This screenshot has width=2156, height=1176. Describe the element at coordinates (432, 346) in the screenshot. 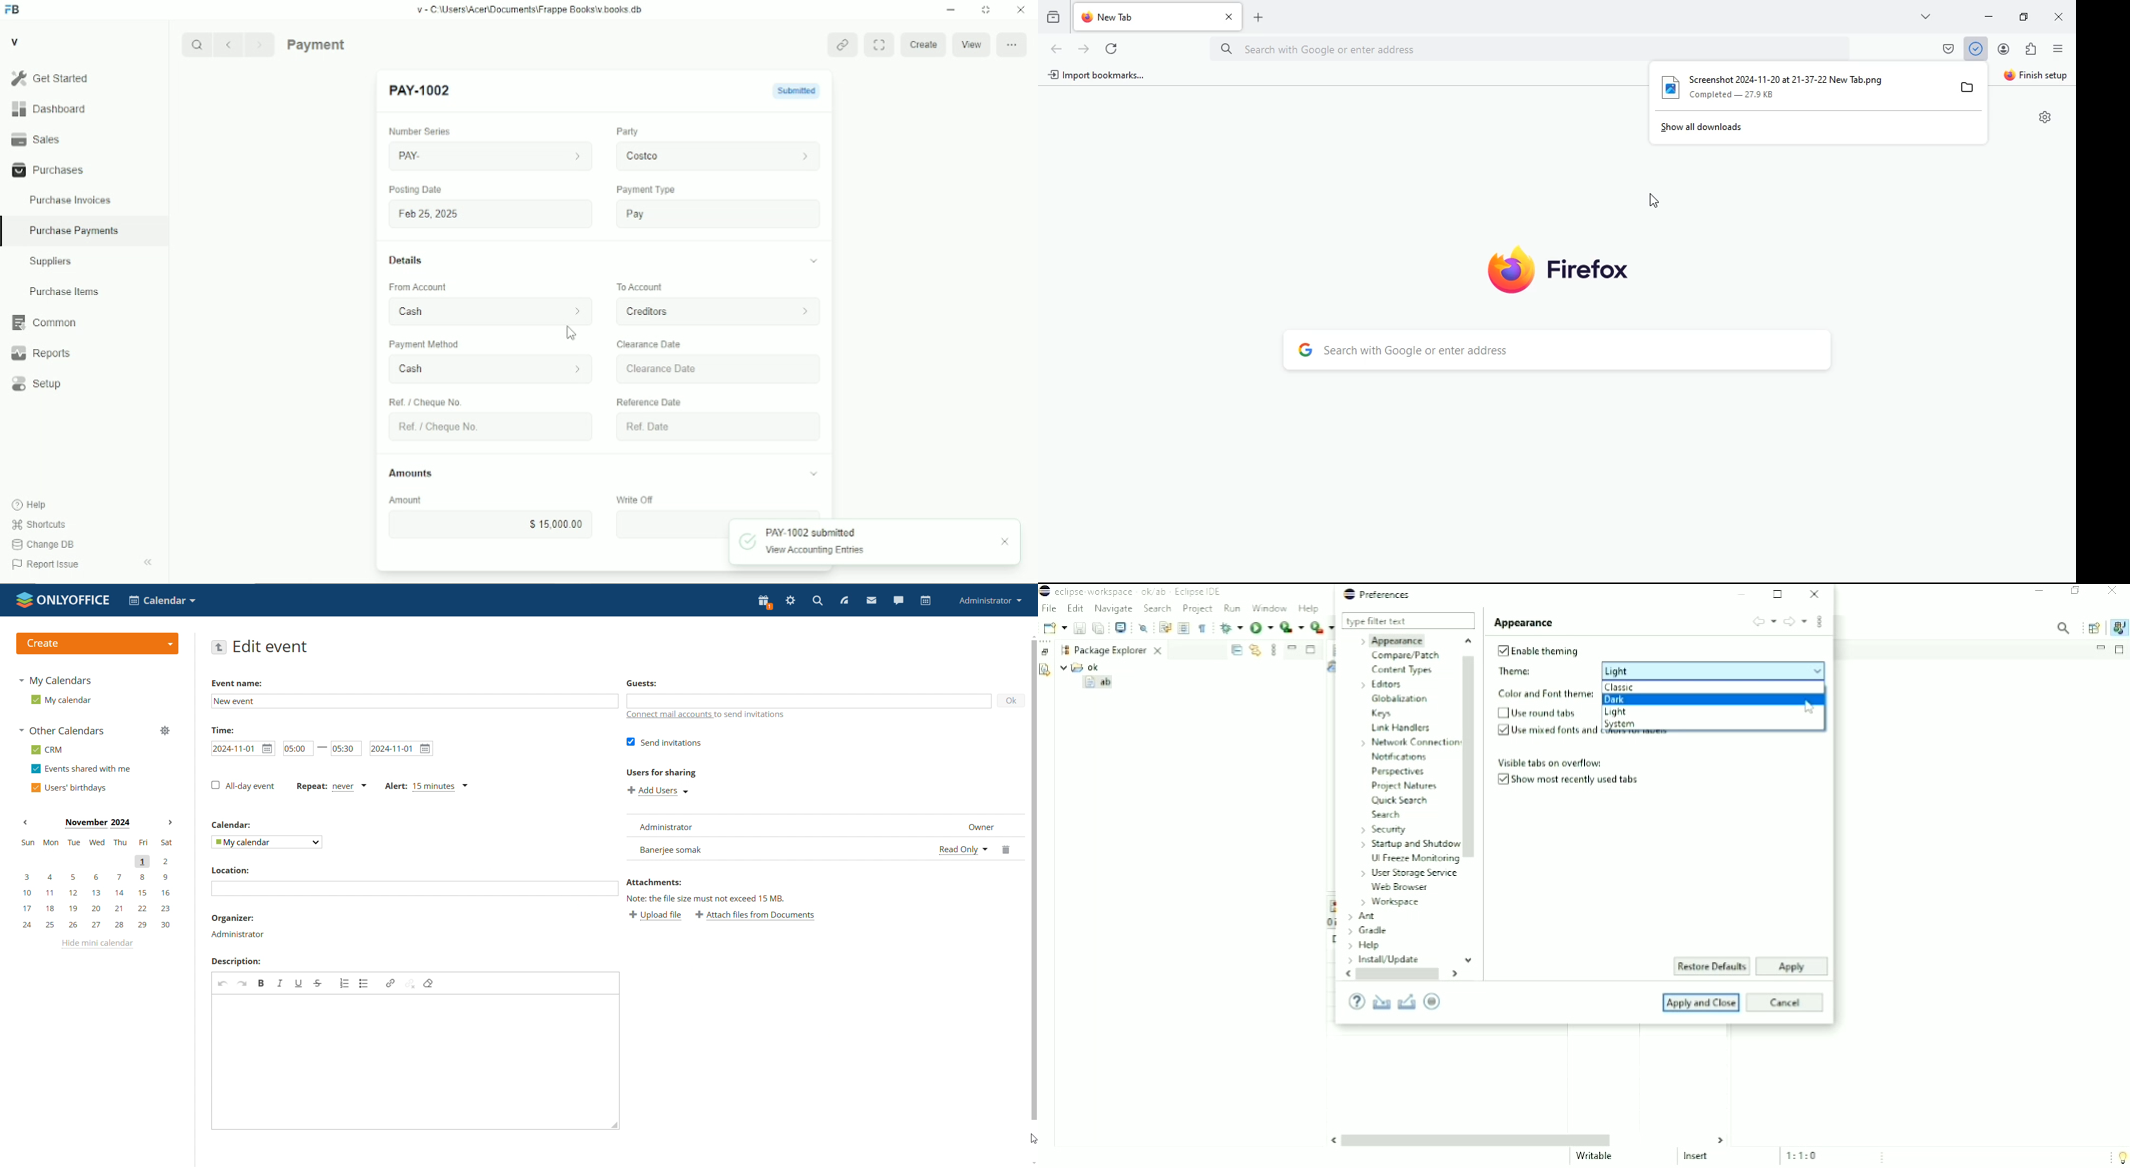

I see `‘Payment Method` at that location.